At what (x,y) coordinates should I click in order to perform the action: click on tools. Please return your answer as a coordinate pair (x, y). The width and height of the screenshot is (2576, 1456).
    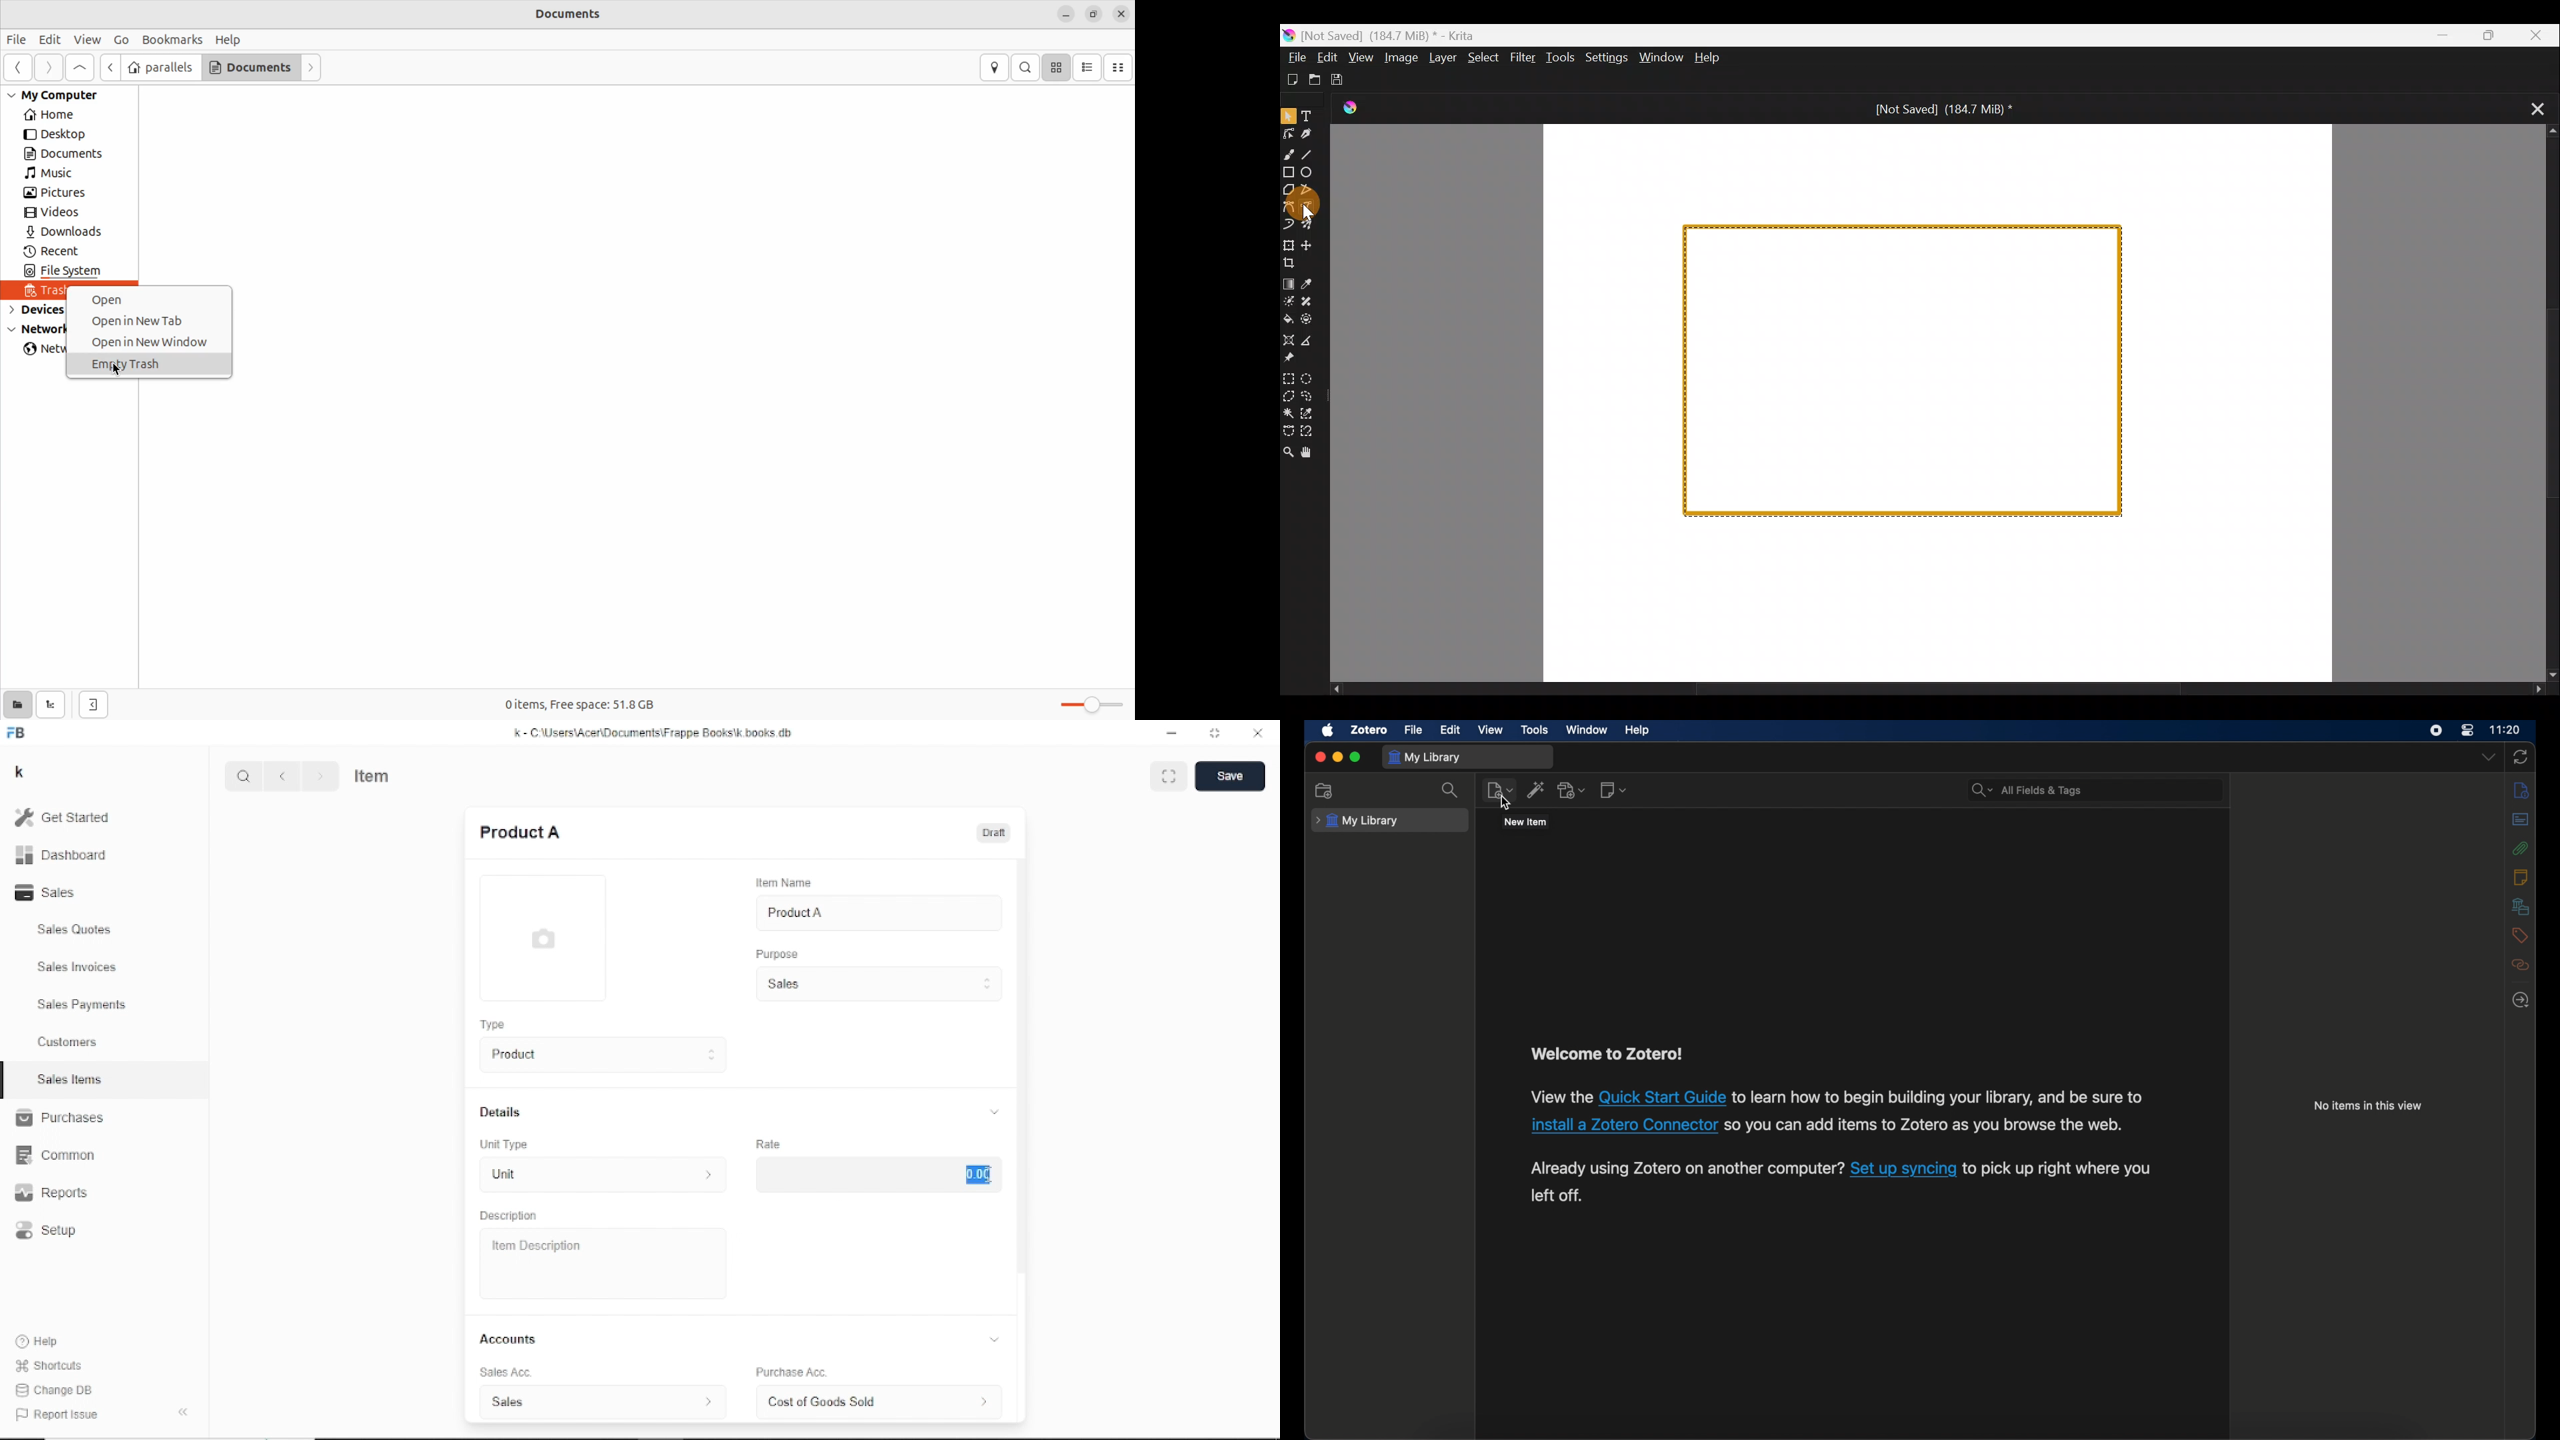
    Looking at the image, I should click on (1535, 730).